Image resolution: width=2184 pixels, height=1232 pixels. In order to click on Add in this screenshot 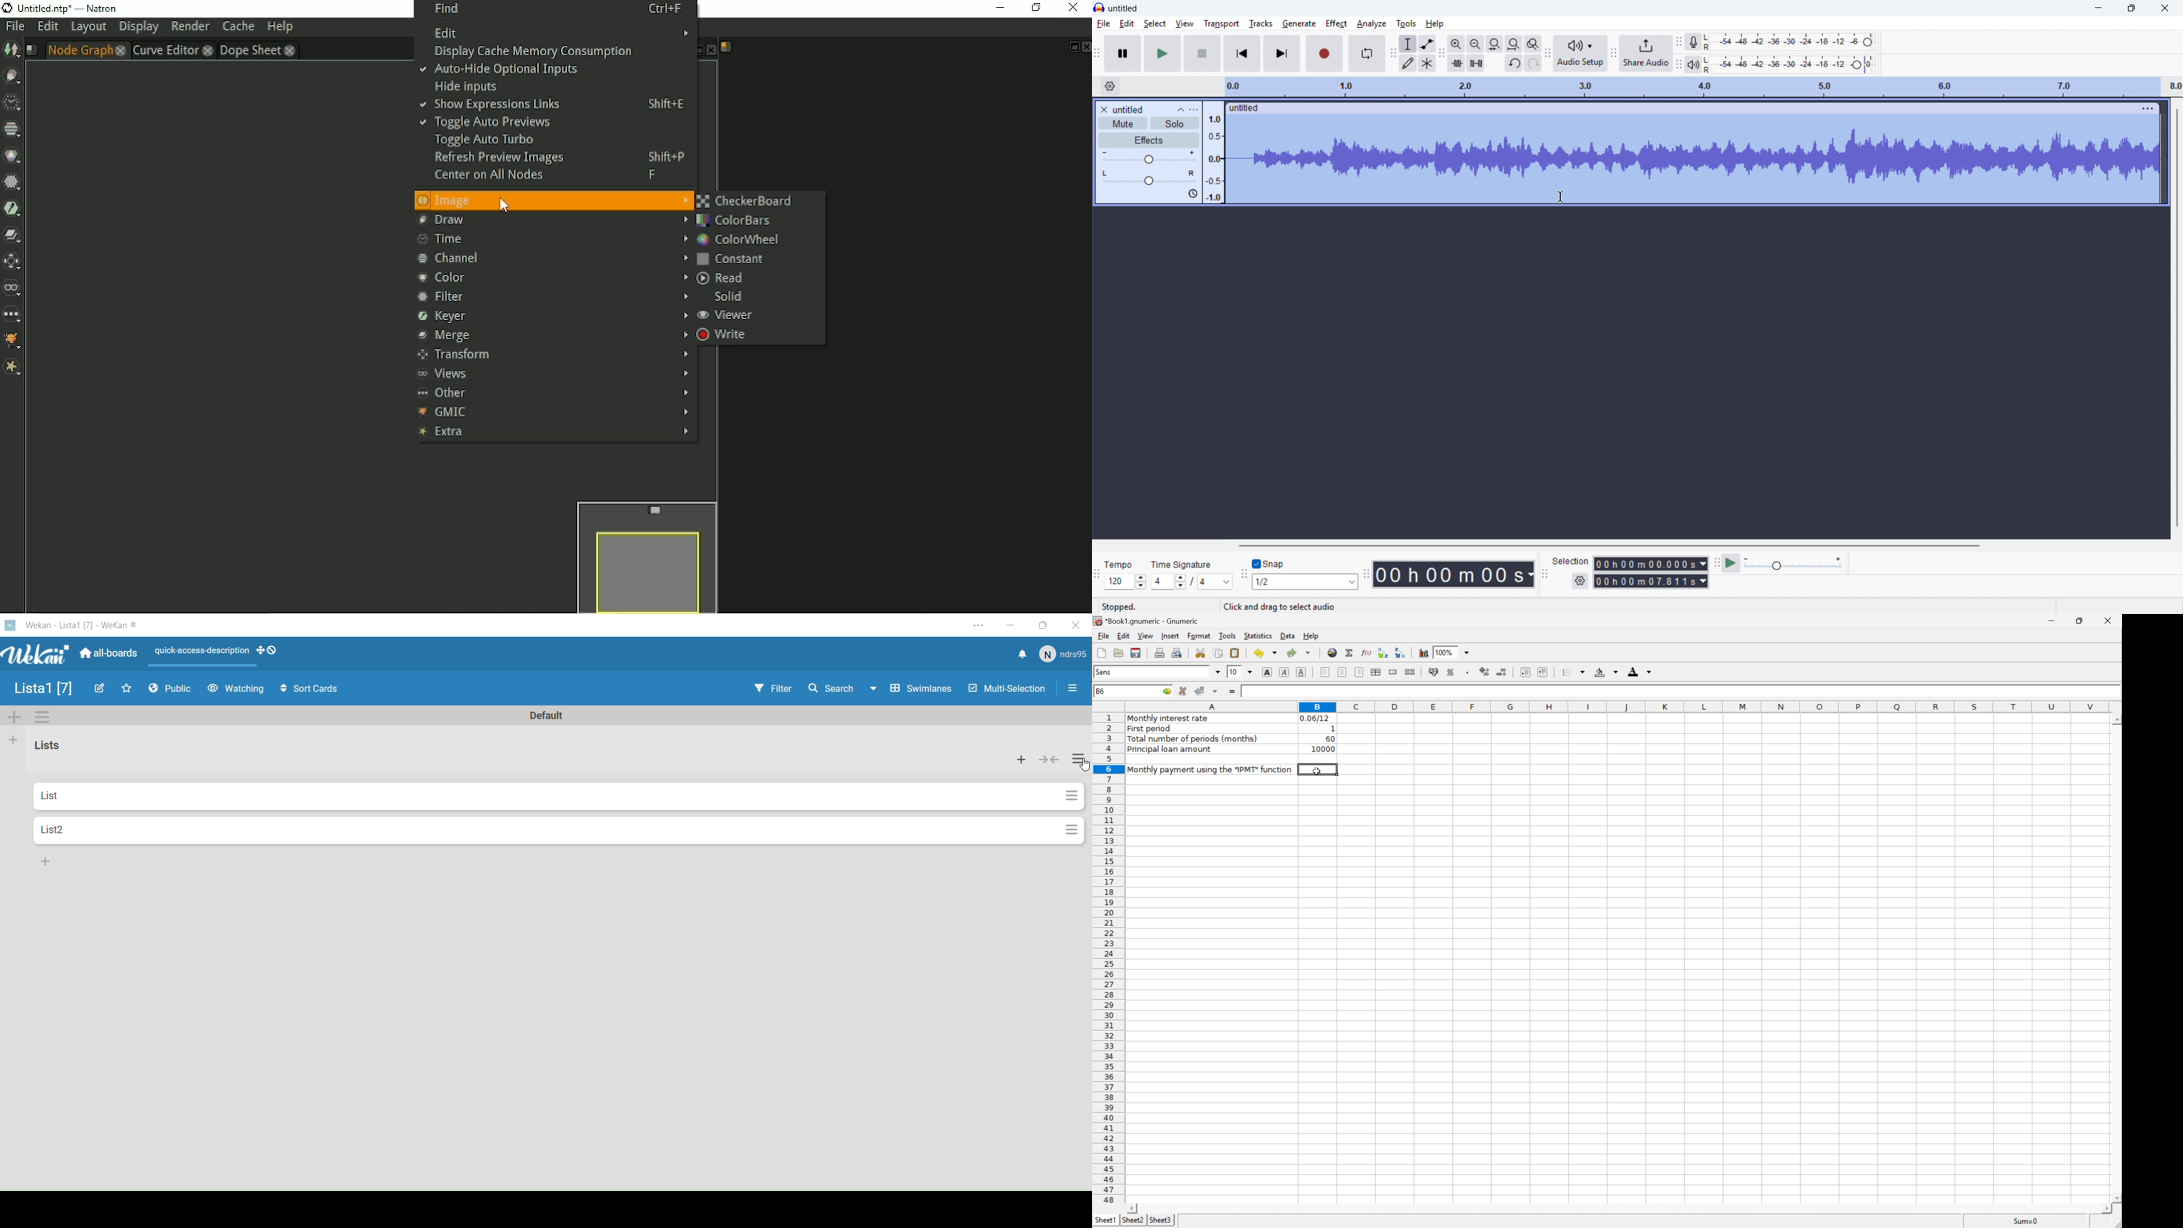, I will do `click(44, 861)`.